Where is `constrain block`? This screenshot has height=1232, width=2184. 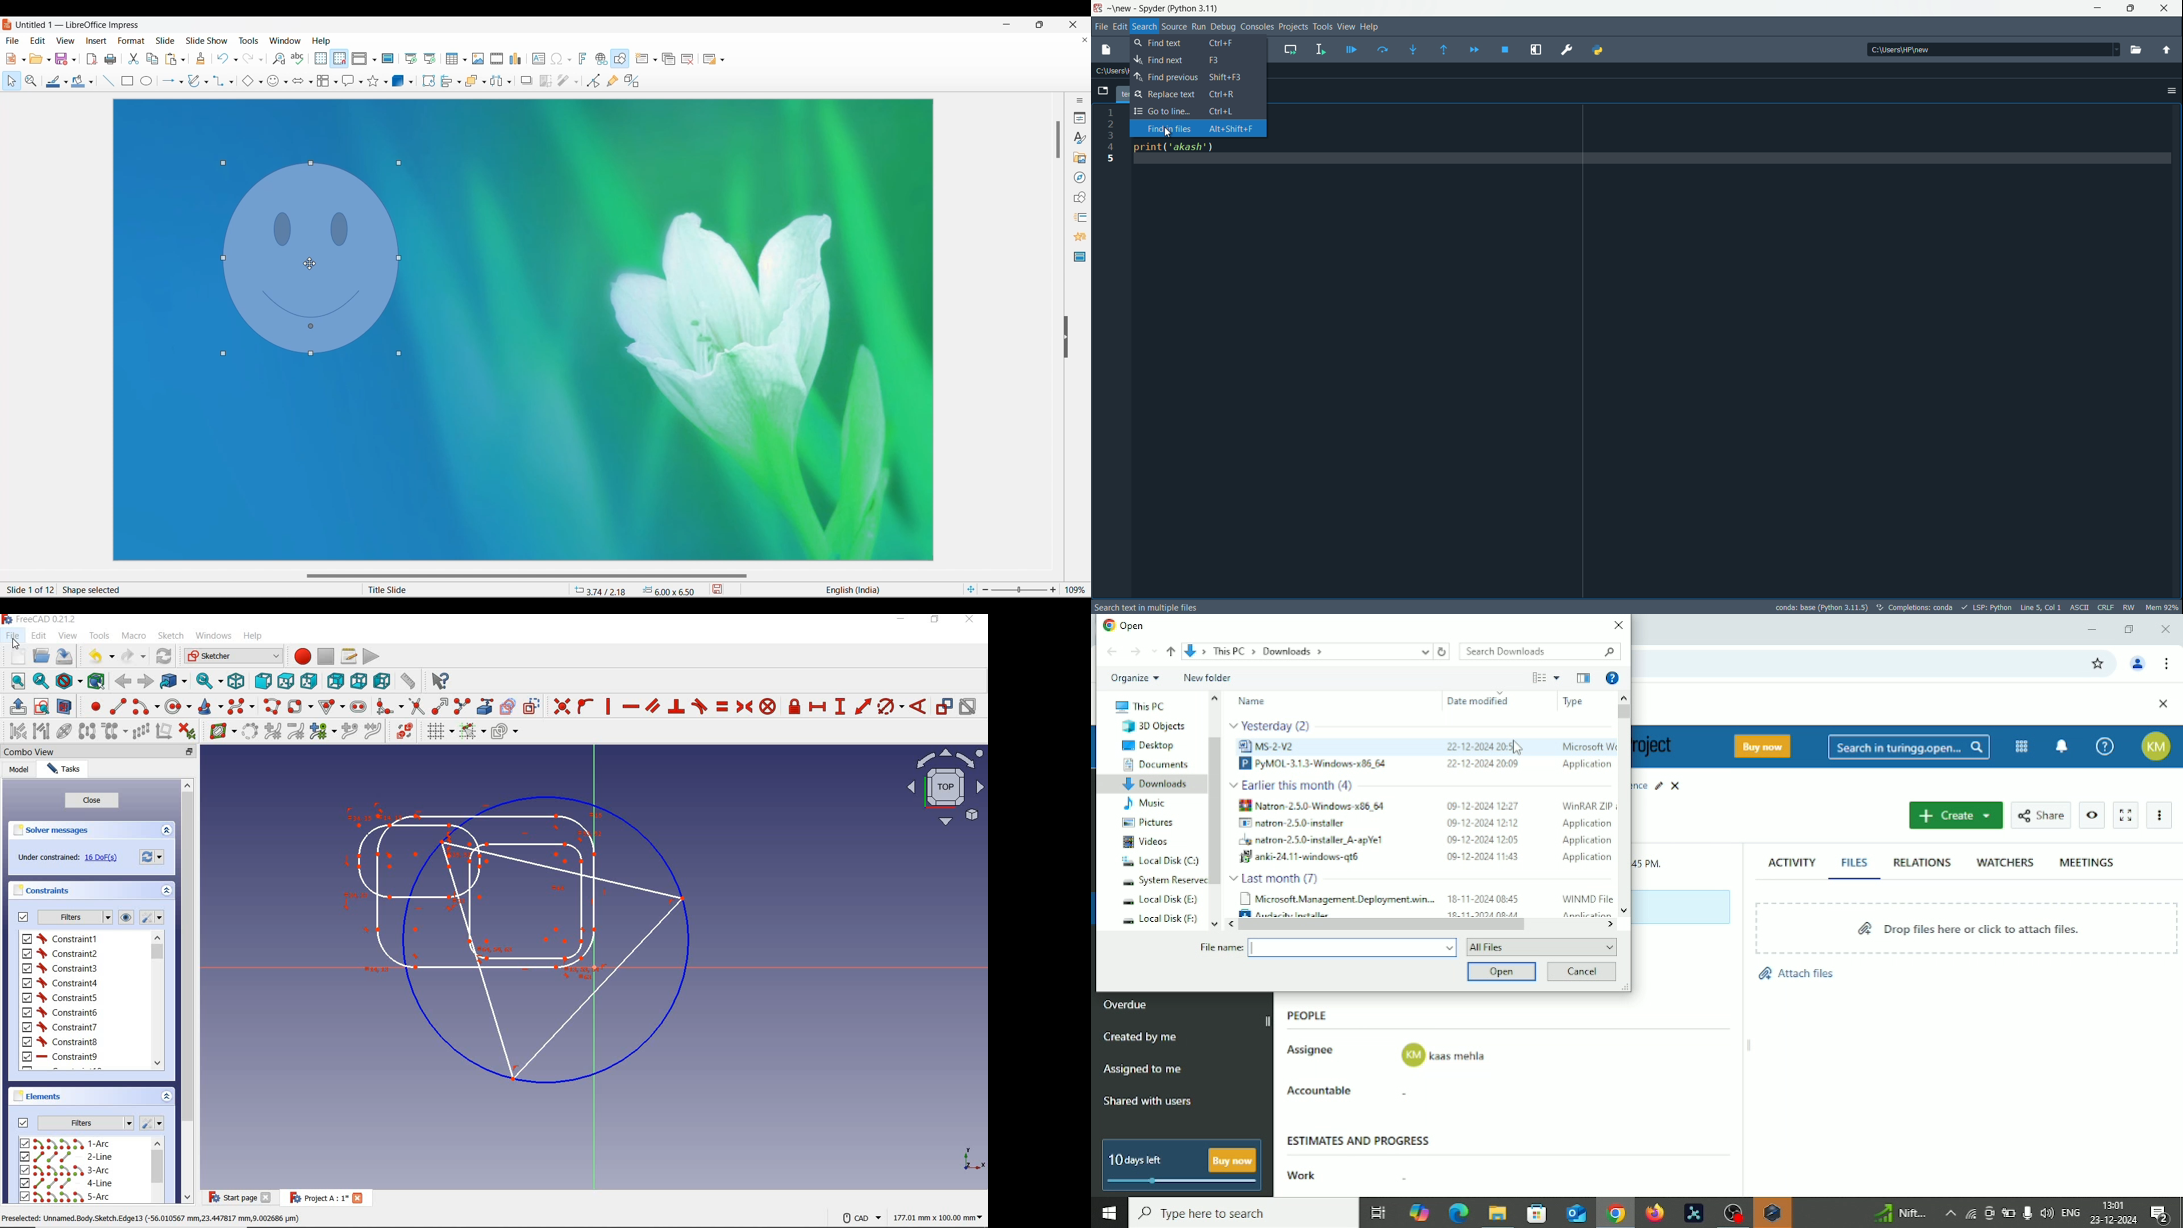
constrain block is located at coordinates (768, 706).